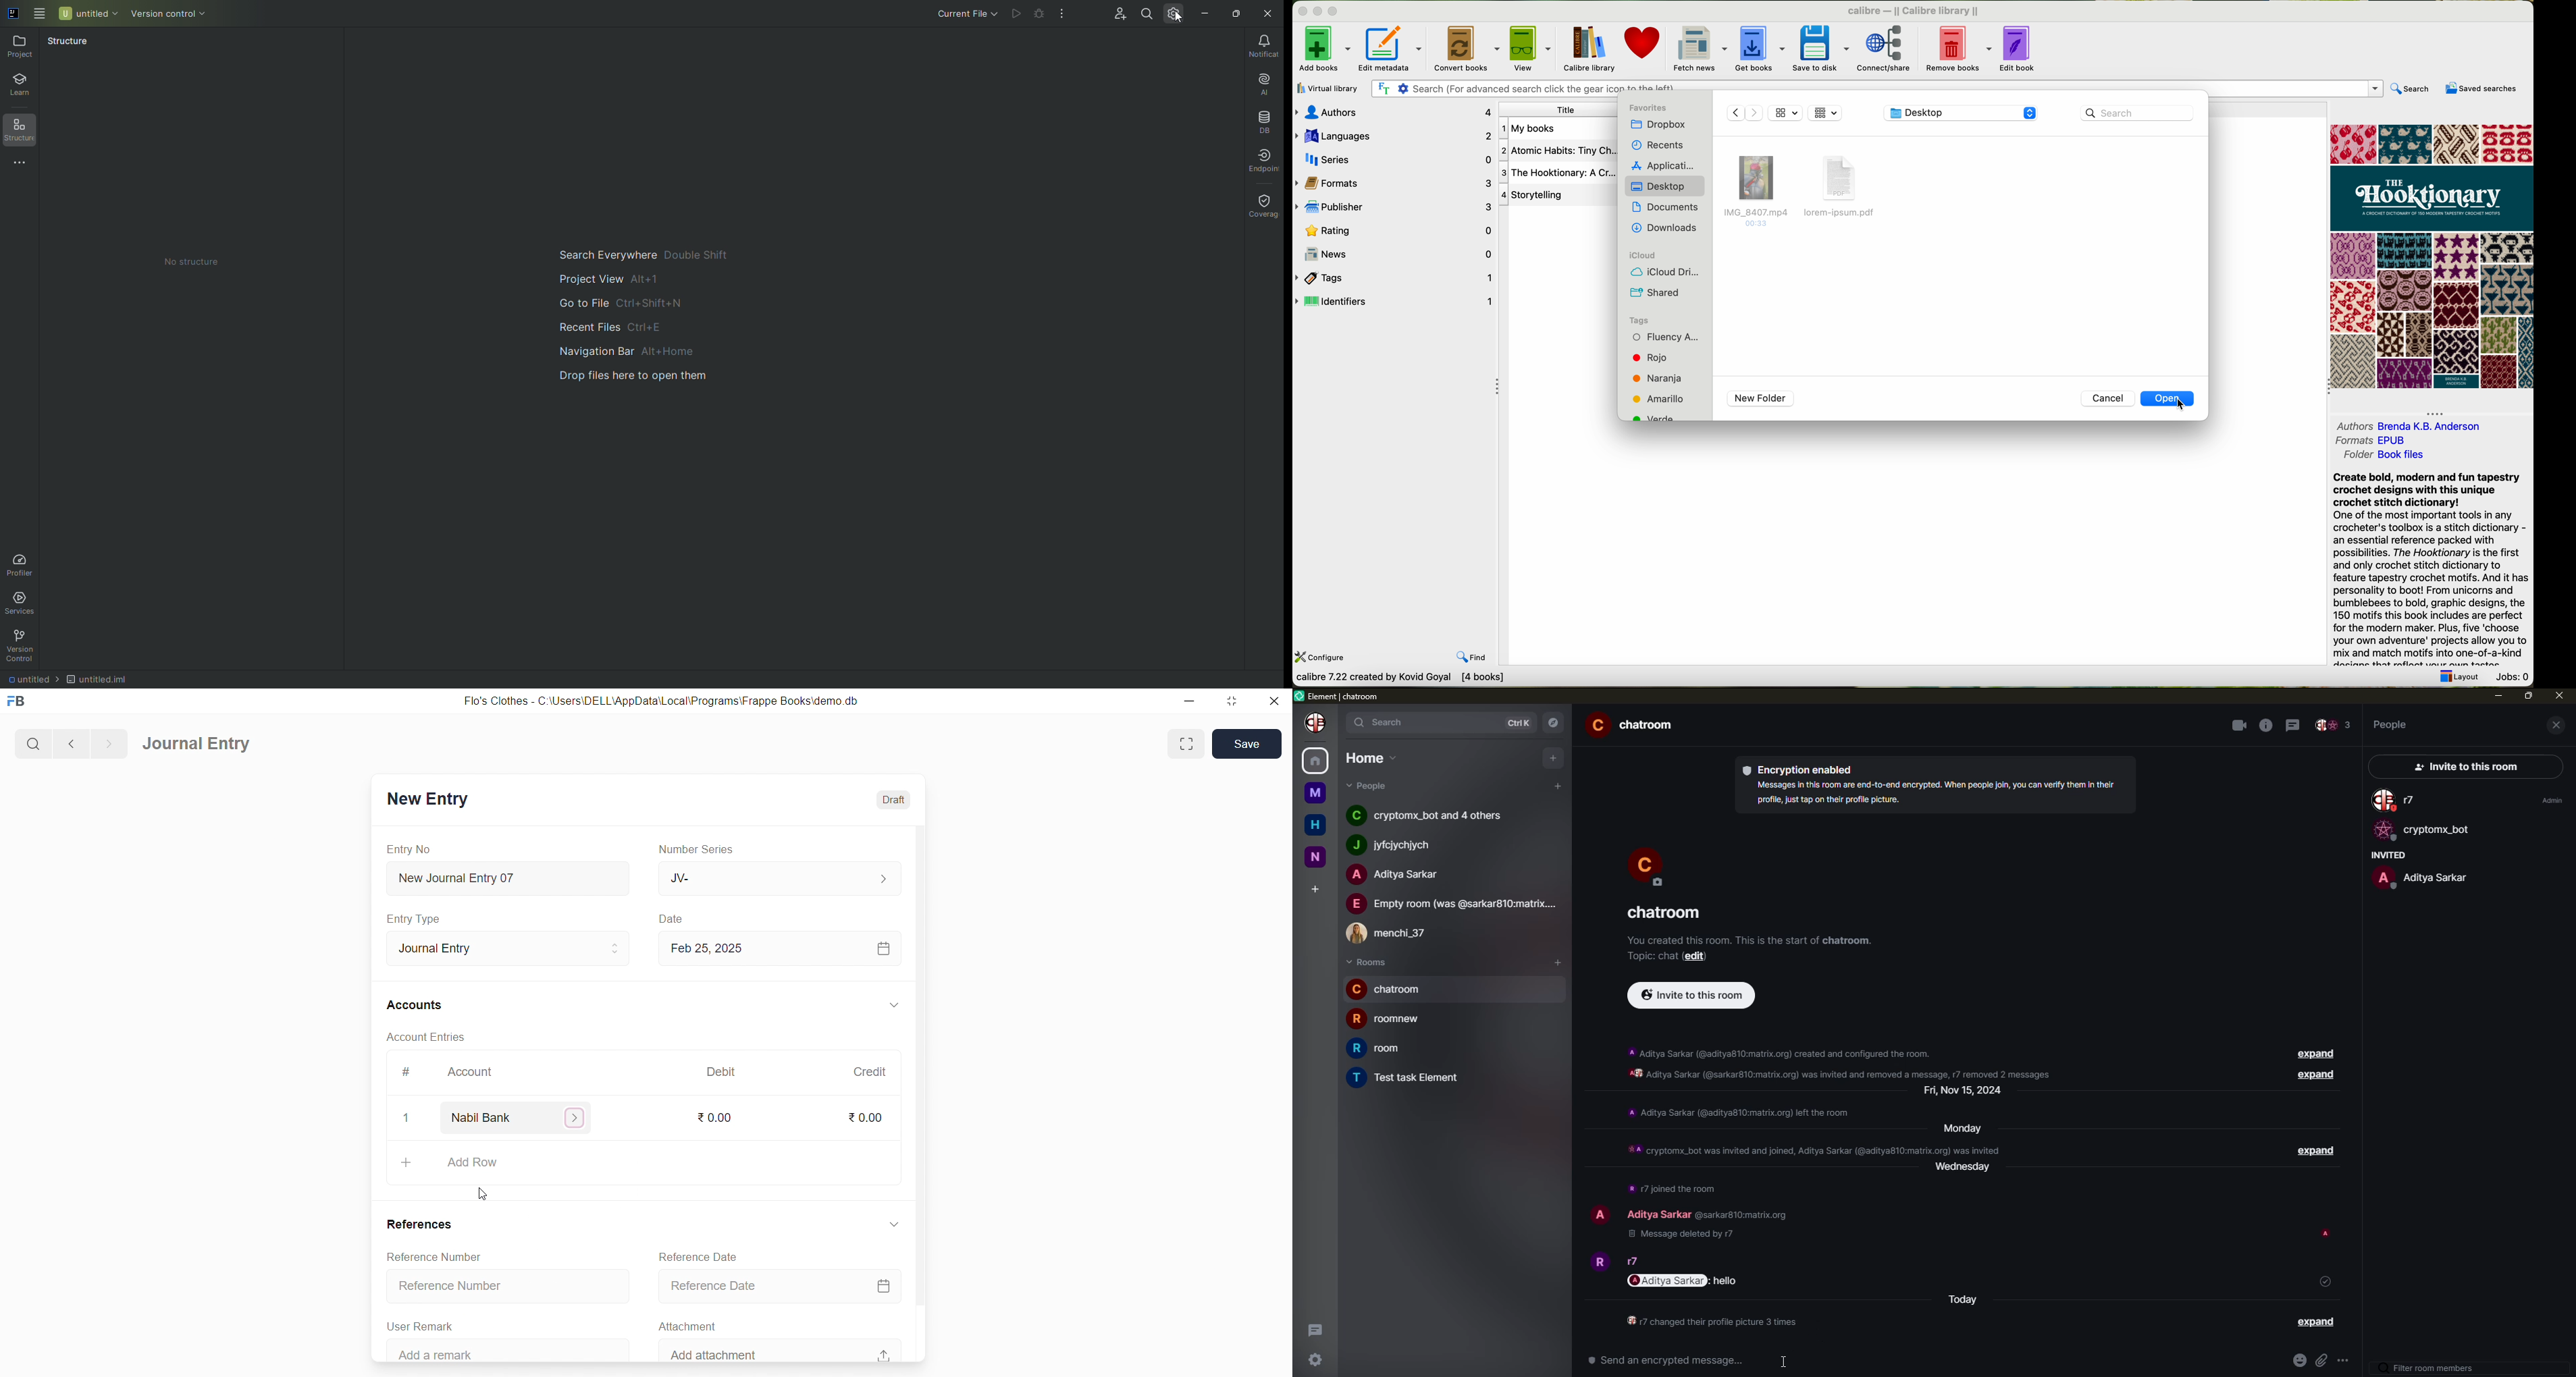  I want to click on home, so click(1317, 826).